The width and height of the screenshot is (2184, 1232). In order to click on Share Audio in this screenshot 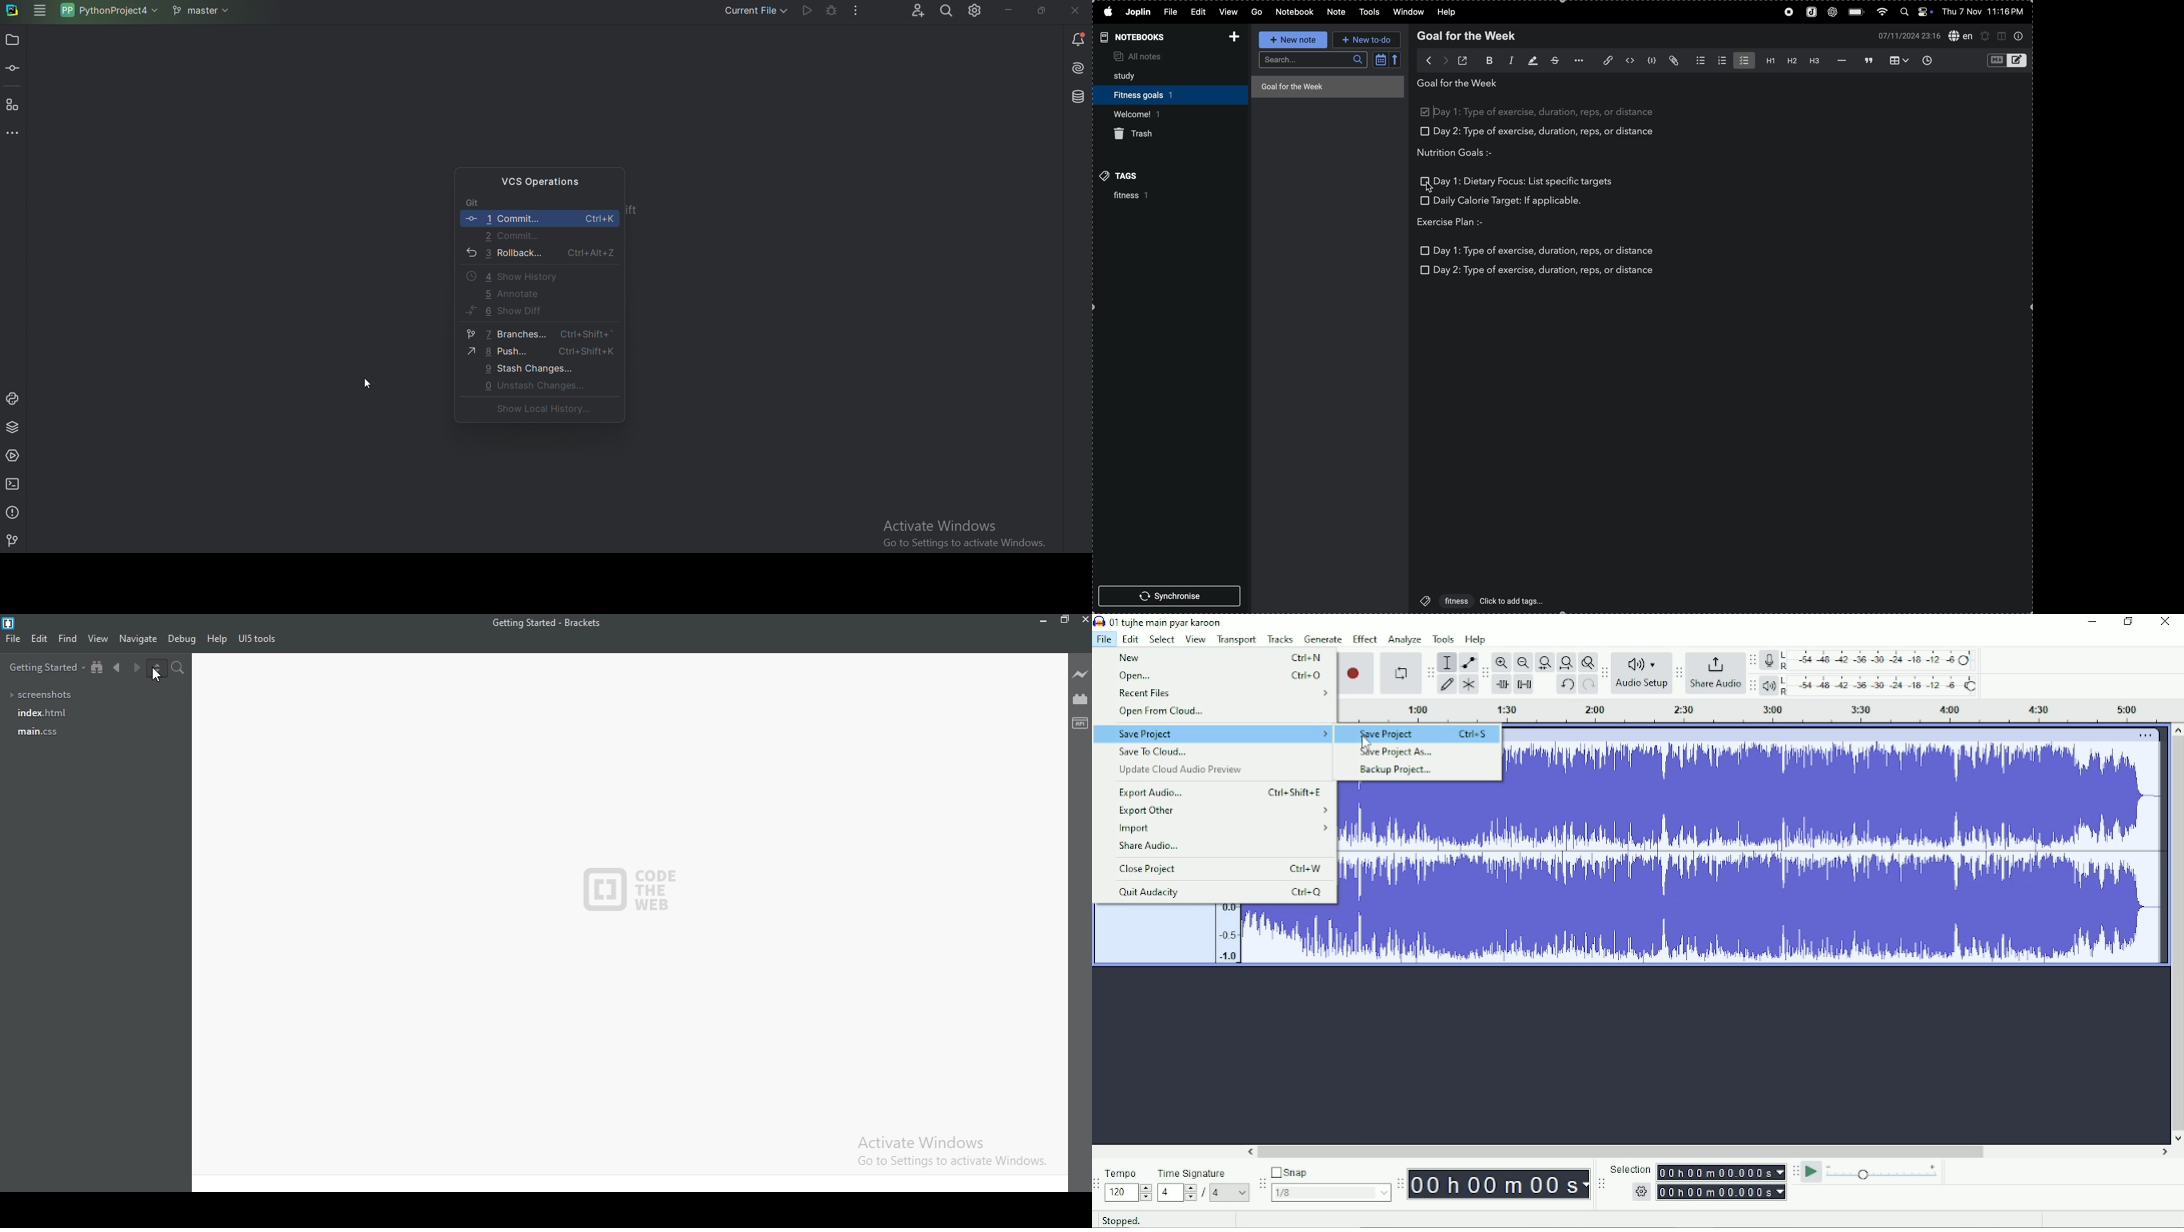, I will do `click(1157, 846)`.